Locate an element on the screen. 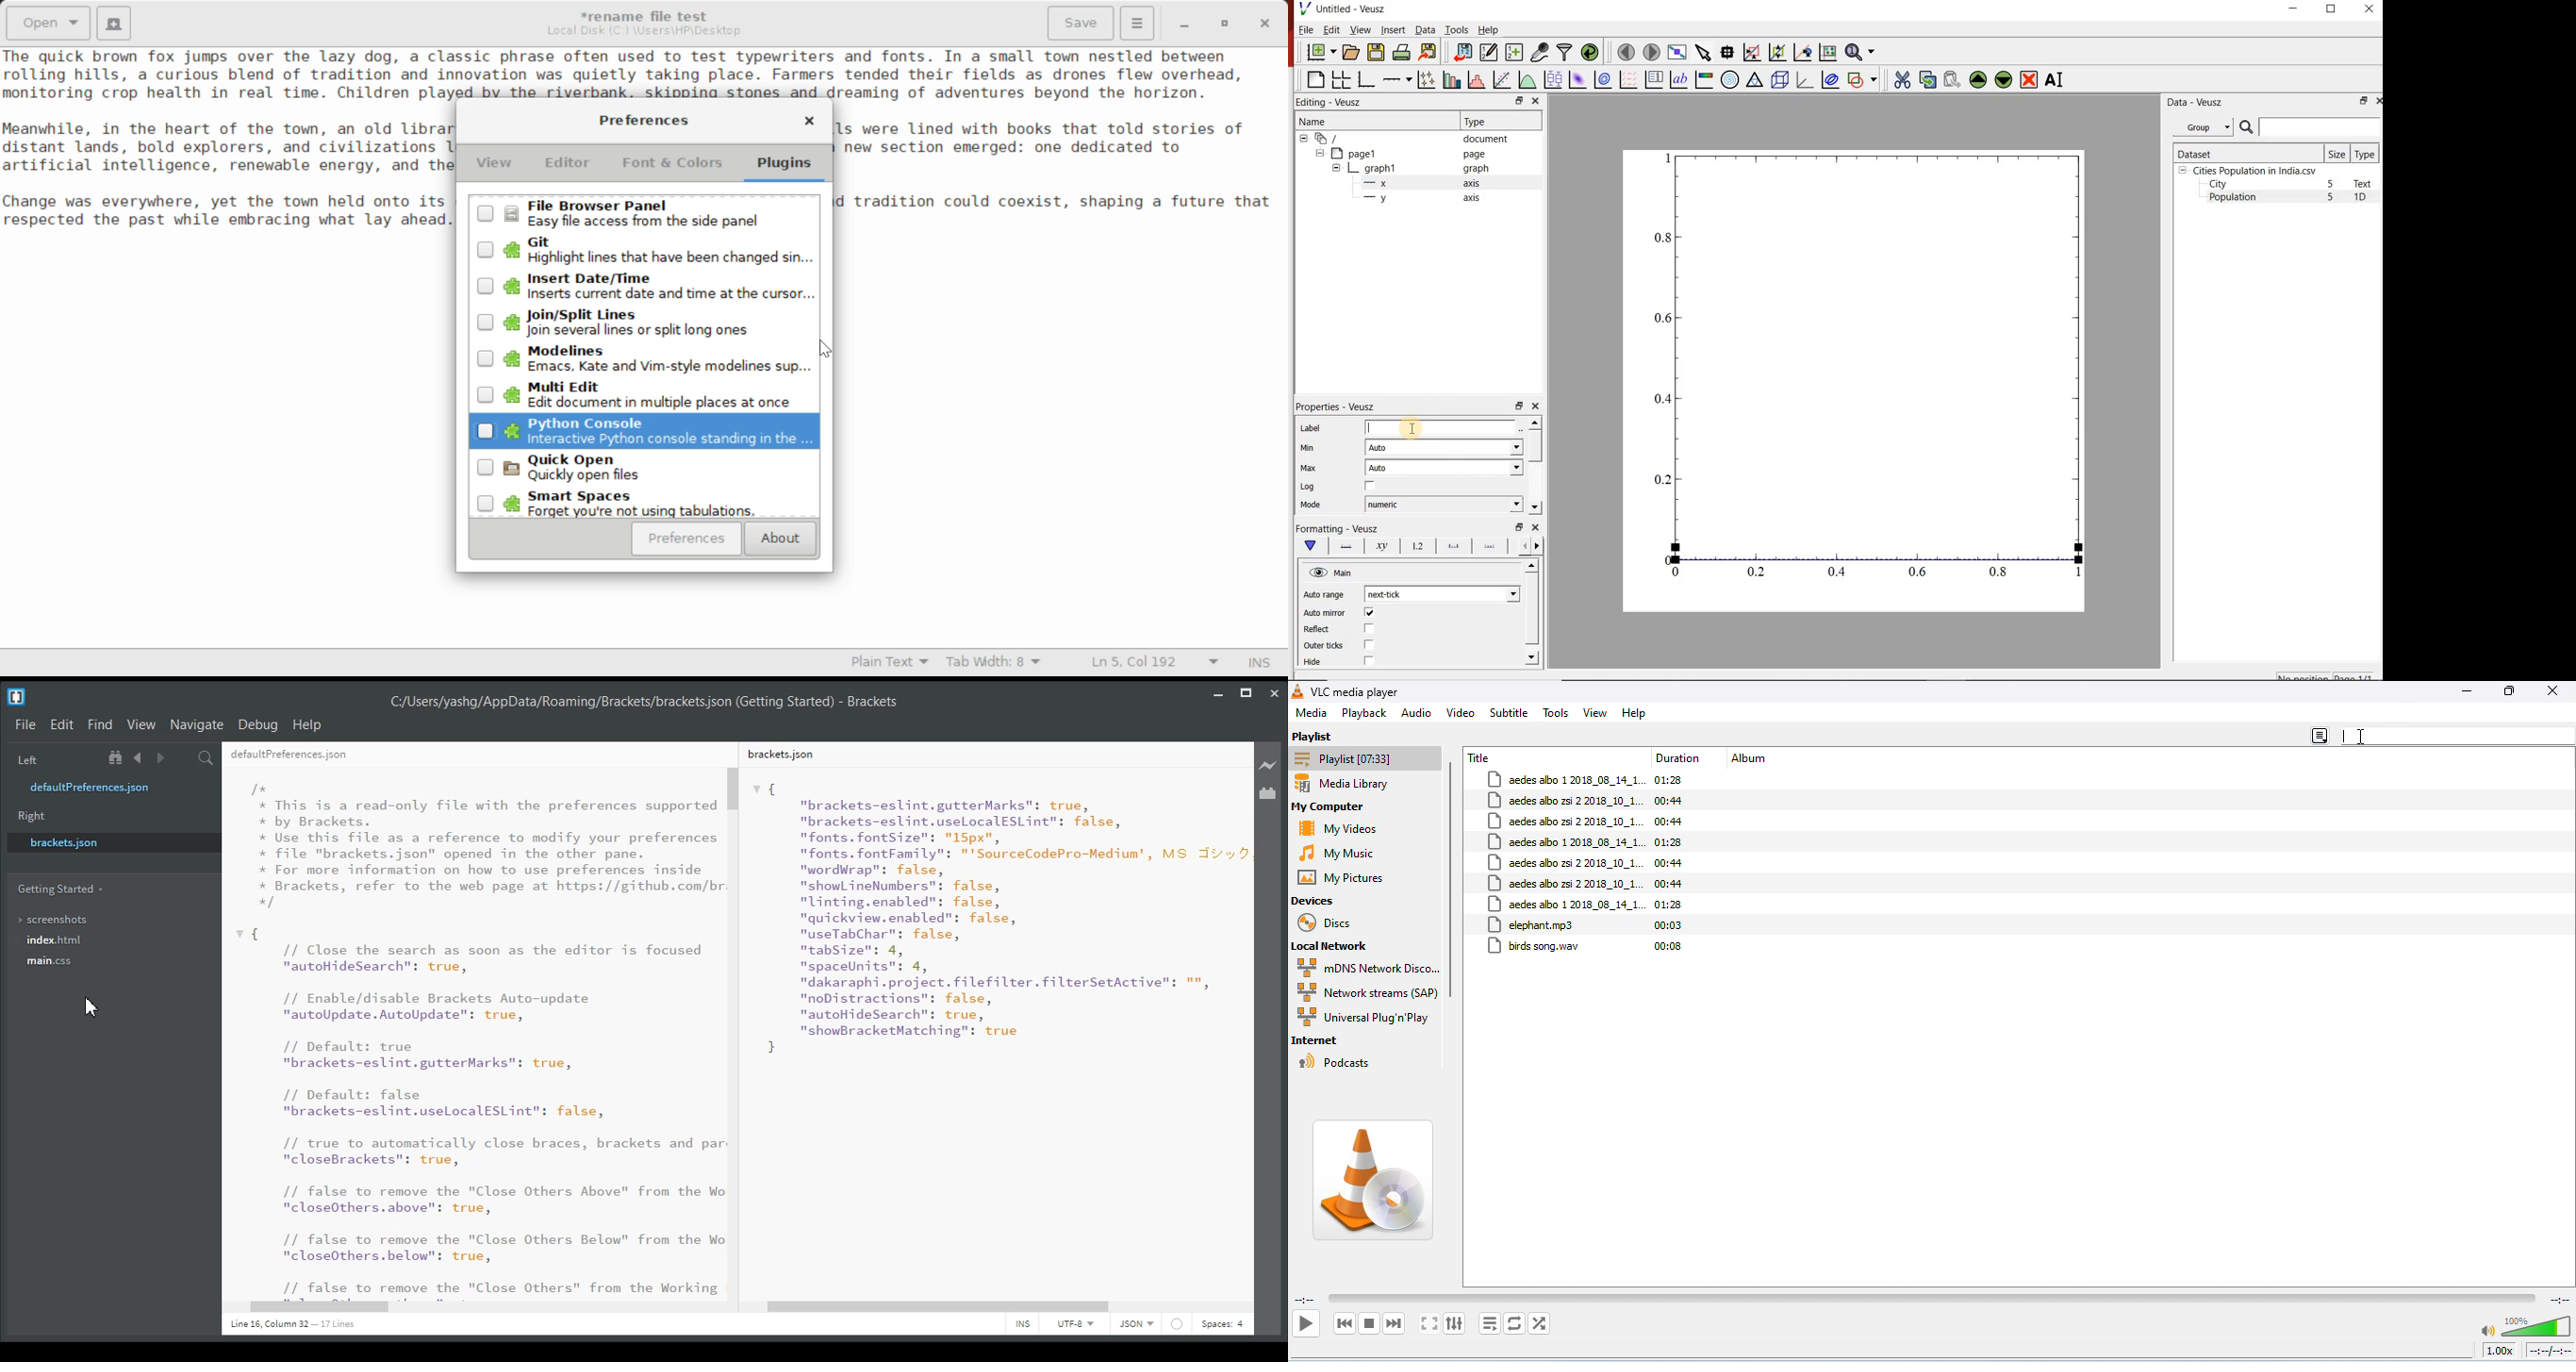 The image size is (2576, 1372). Unselected File Browser Panel  is located at coordinates (645, 213).